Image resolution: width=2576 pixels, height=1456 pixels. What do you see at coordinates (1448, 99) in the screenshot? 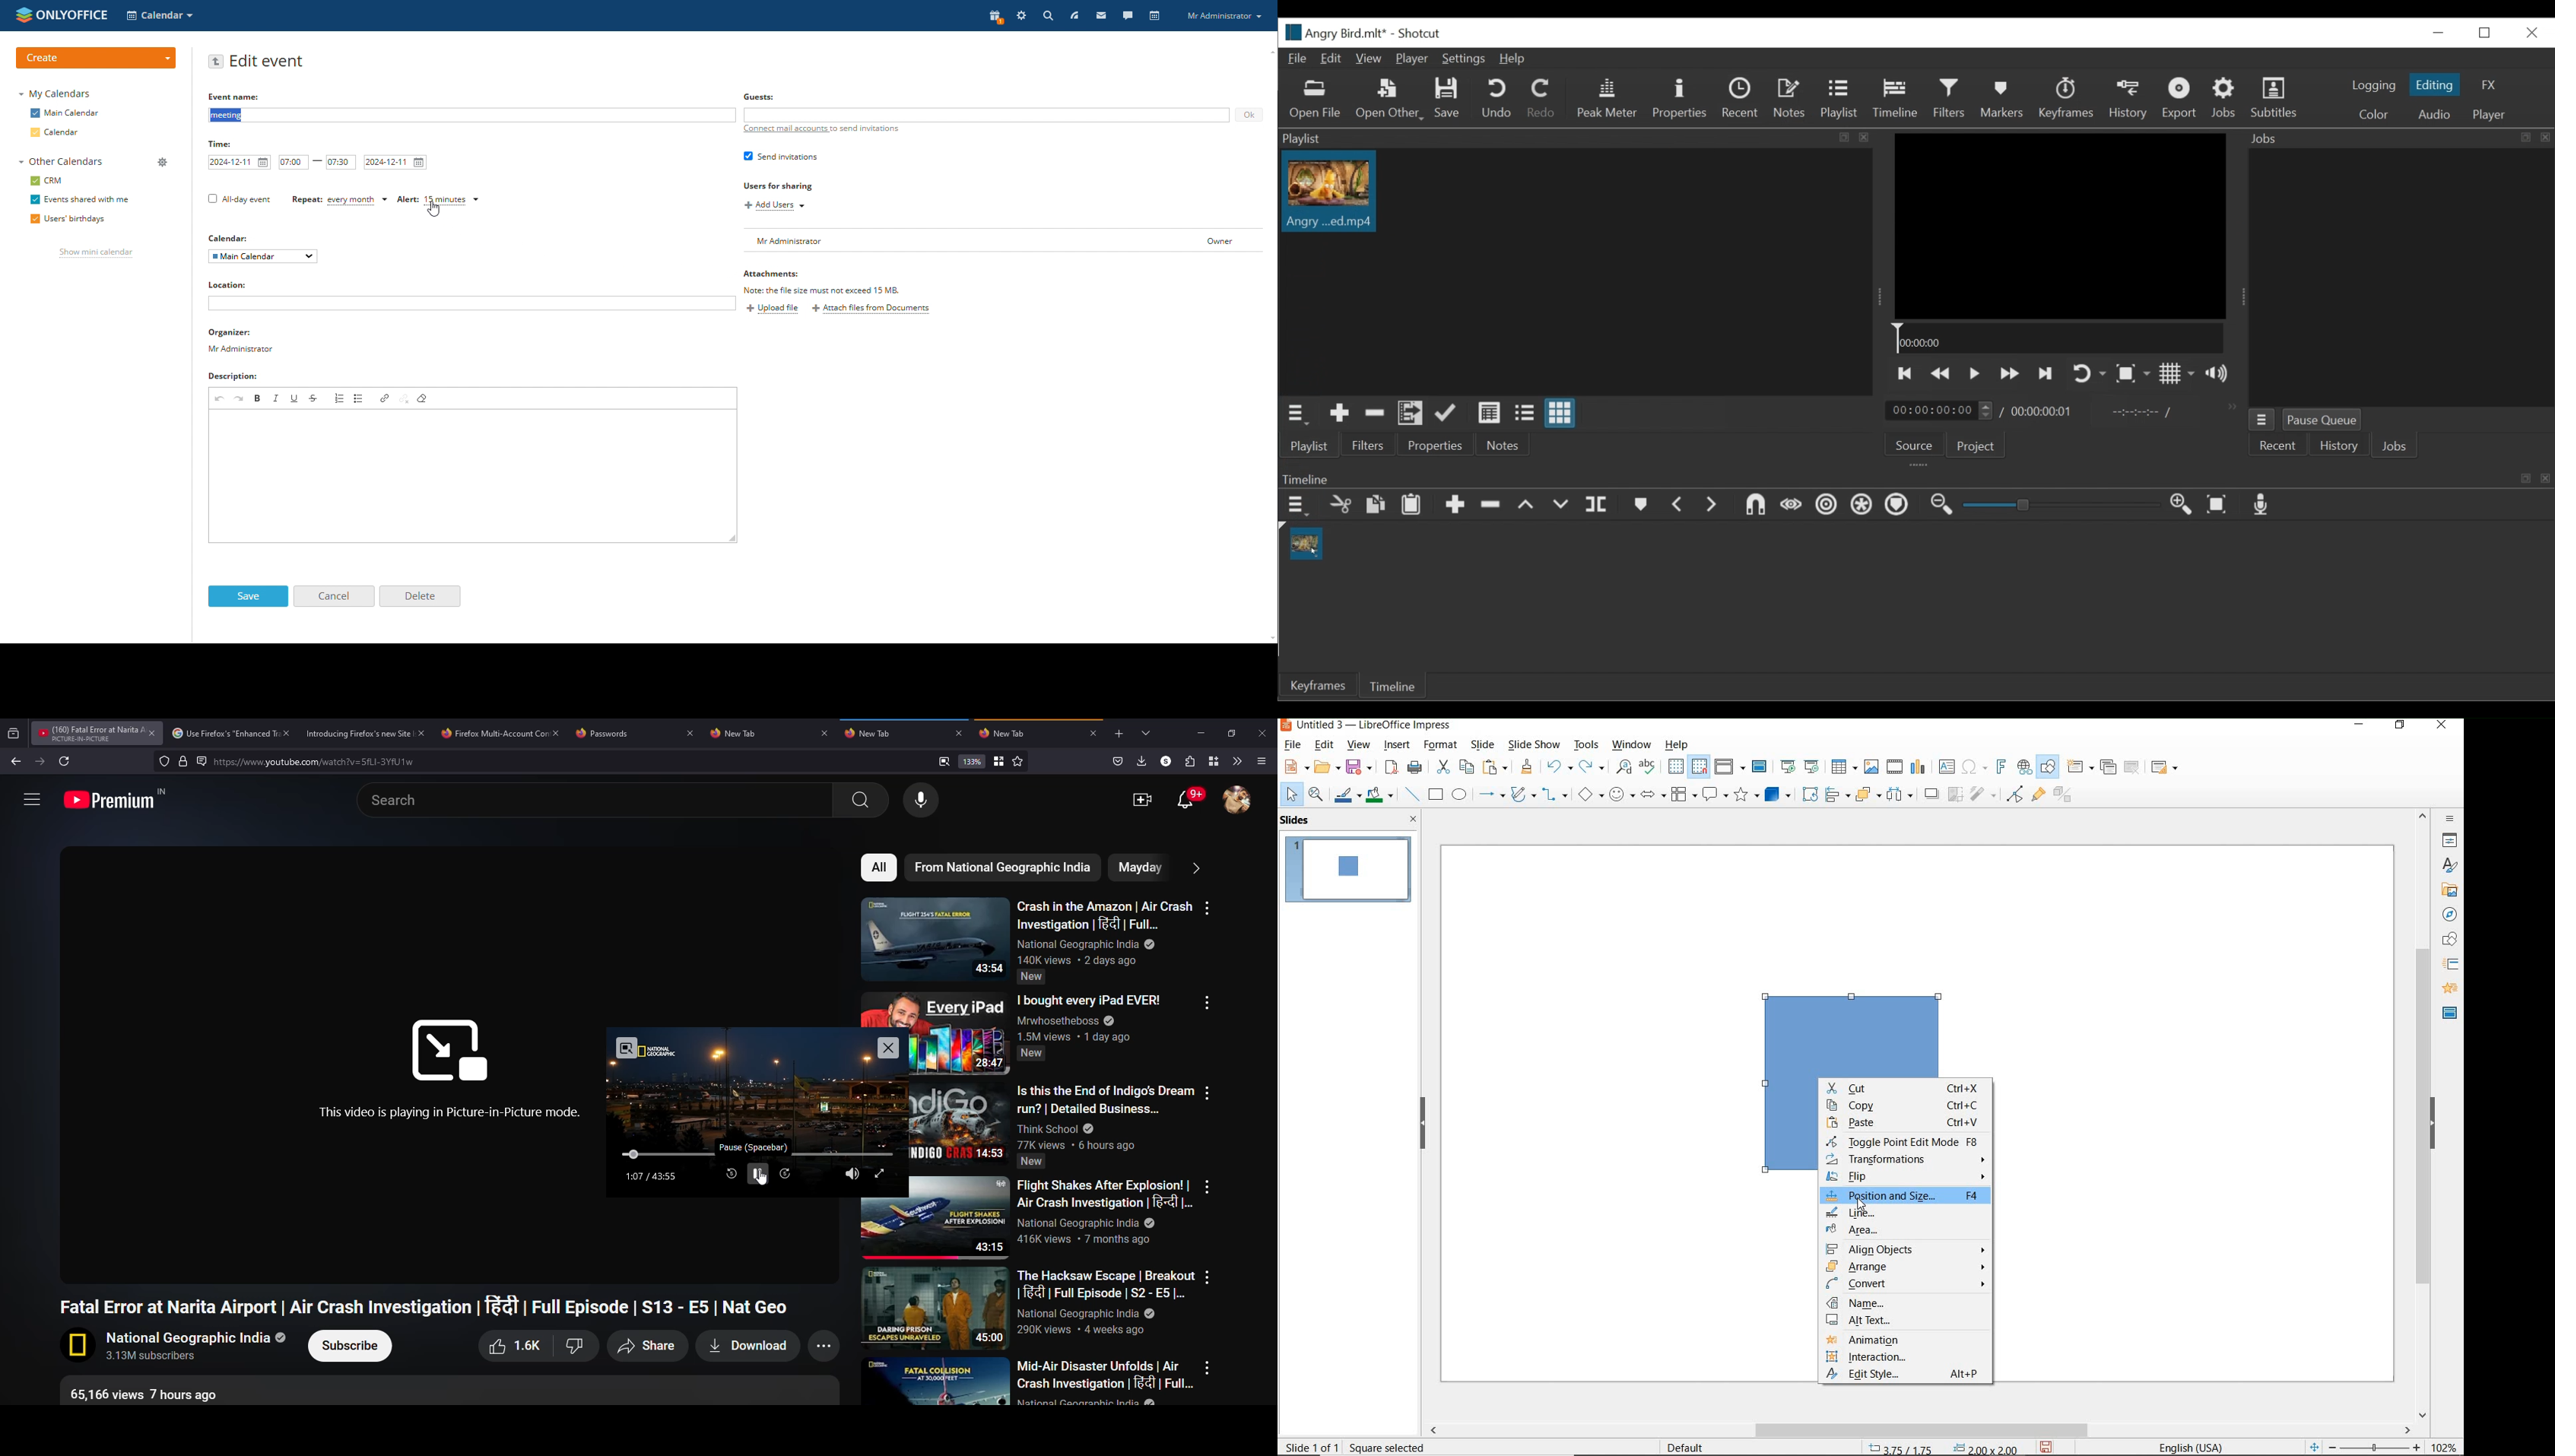
I see `Save` at bounding box center [1448, 99].